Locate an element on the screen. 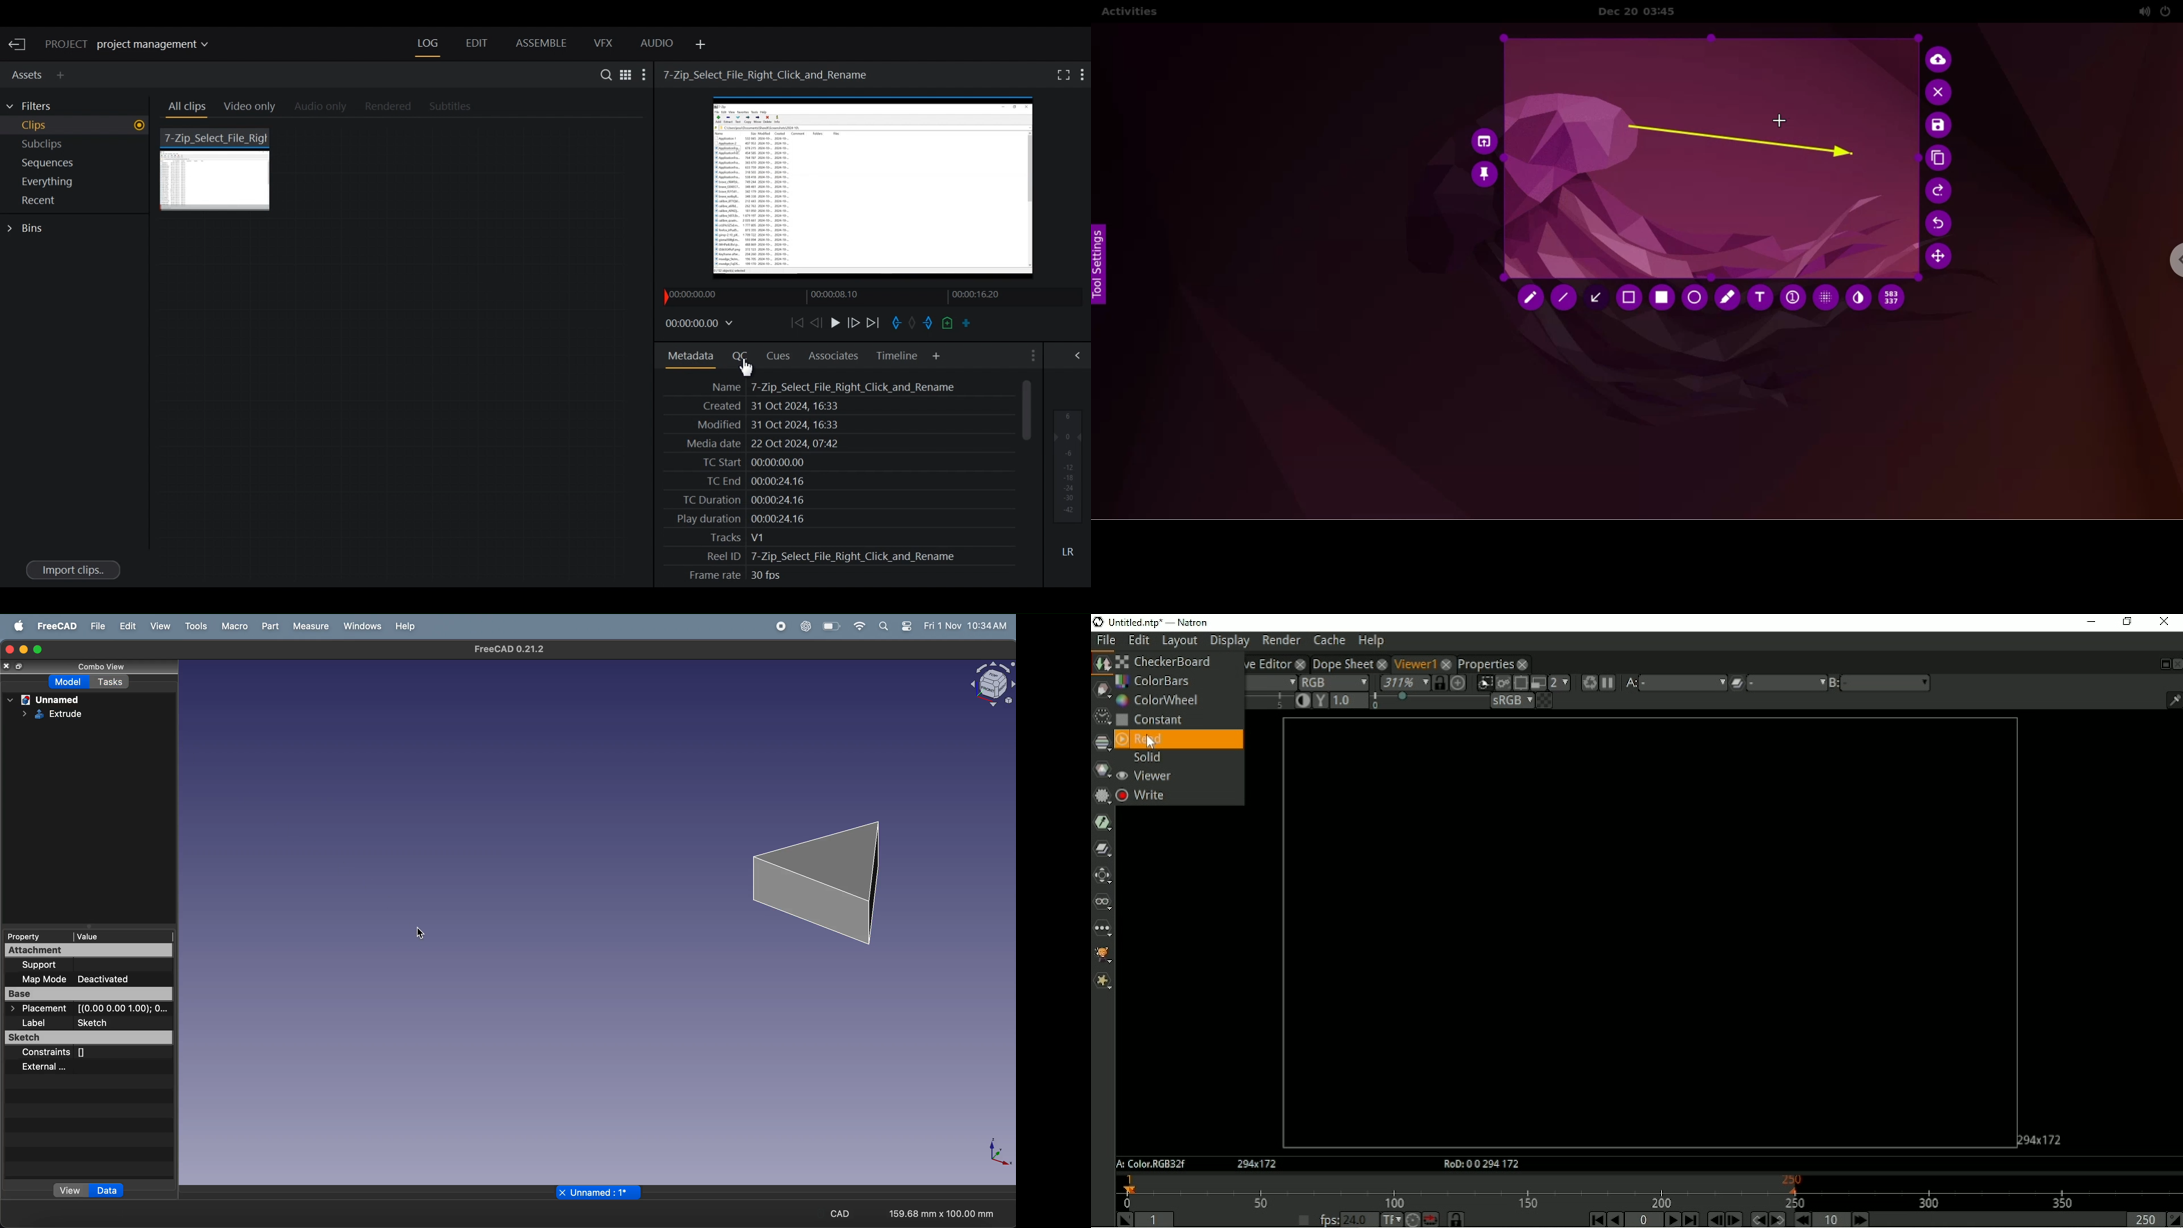 The height and width of the screenshot is (1232, 2184). Mute is located at coordinates (1068, 551).